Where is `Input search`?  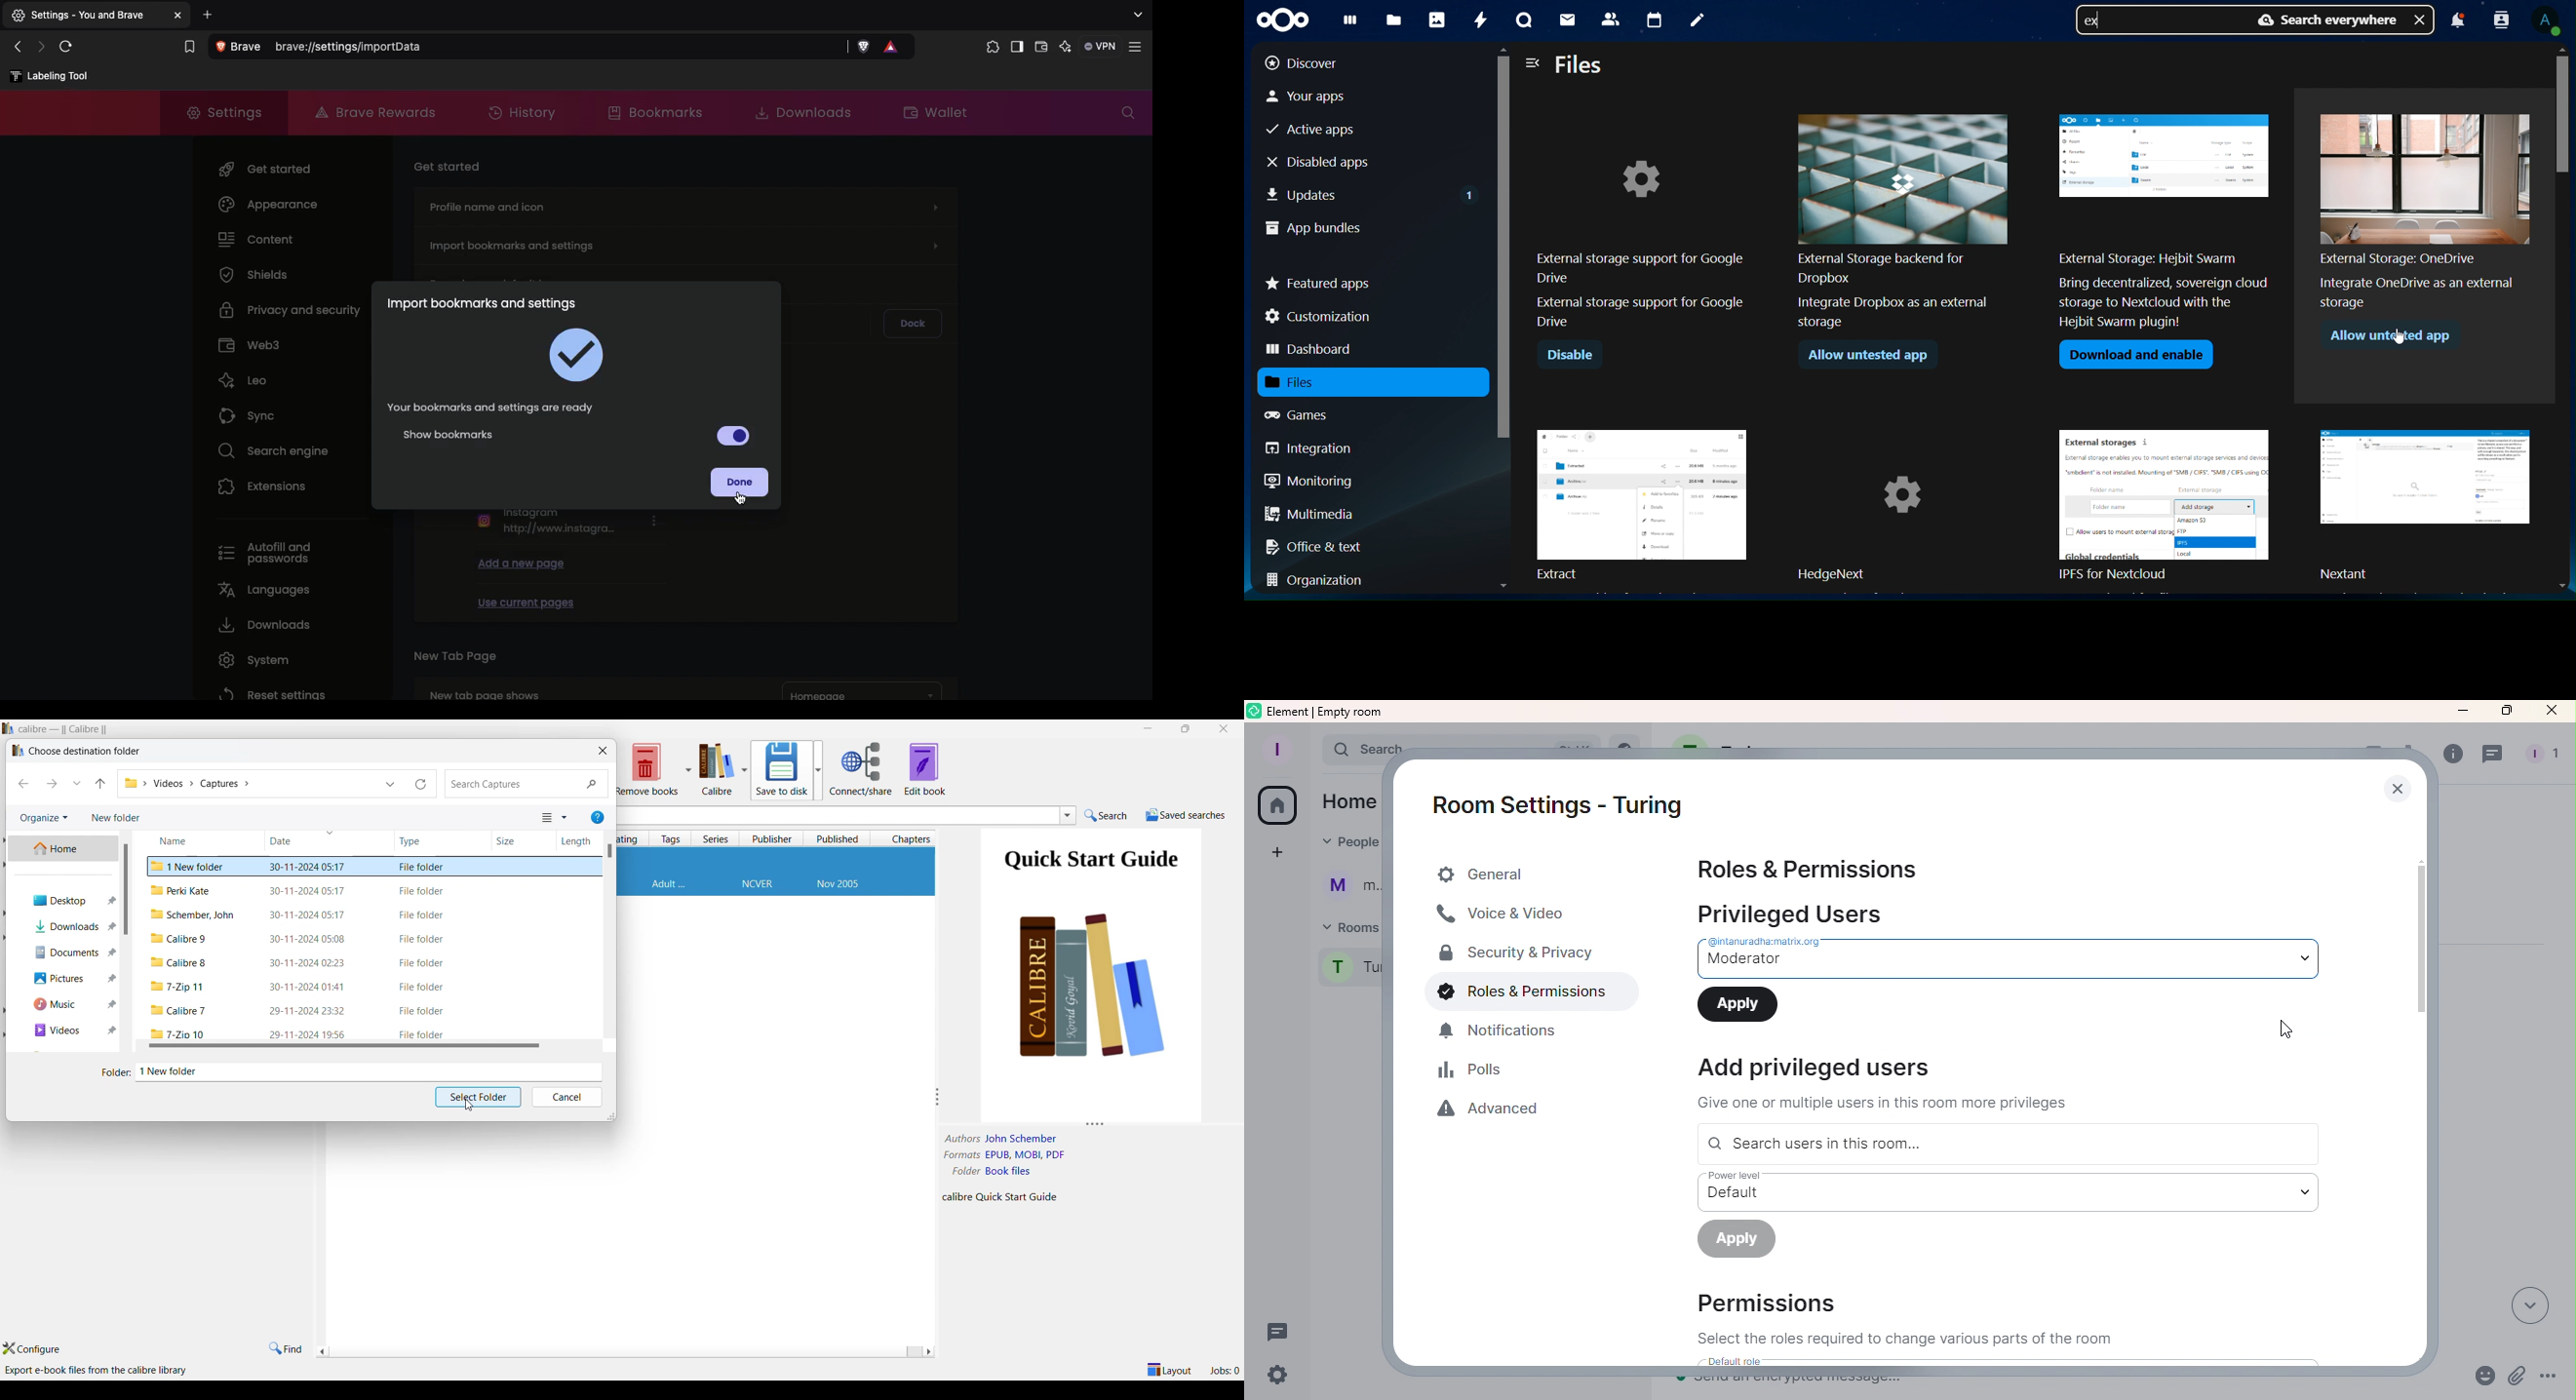 Input search is located at coordinates (836, 815).